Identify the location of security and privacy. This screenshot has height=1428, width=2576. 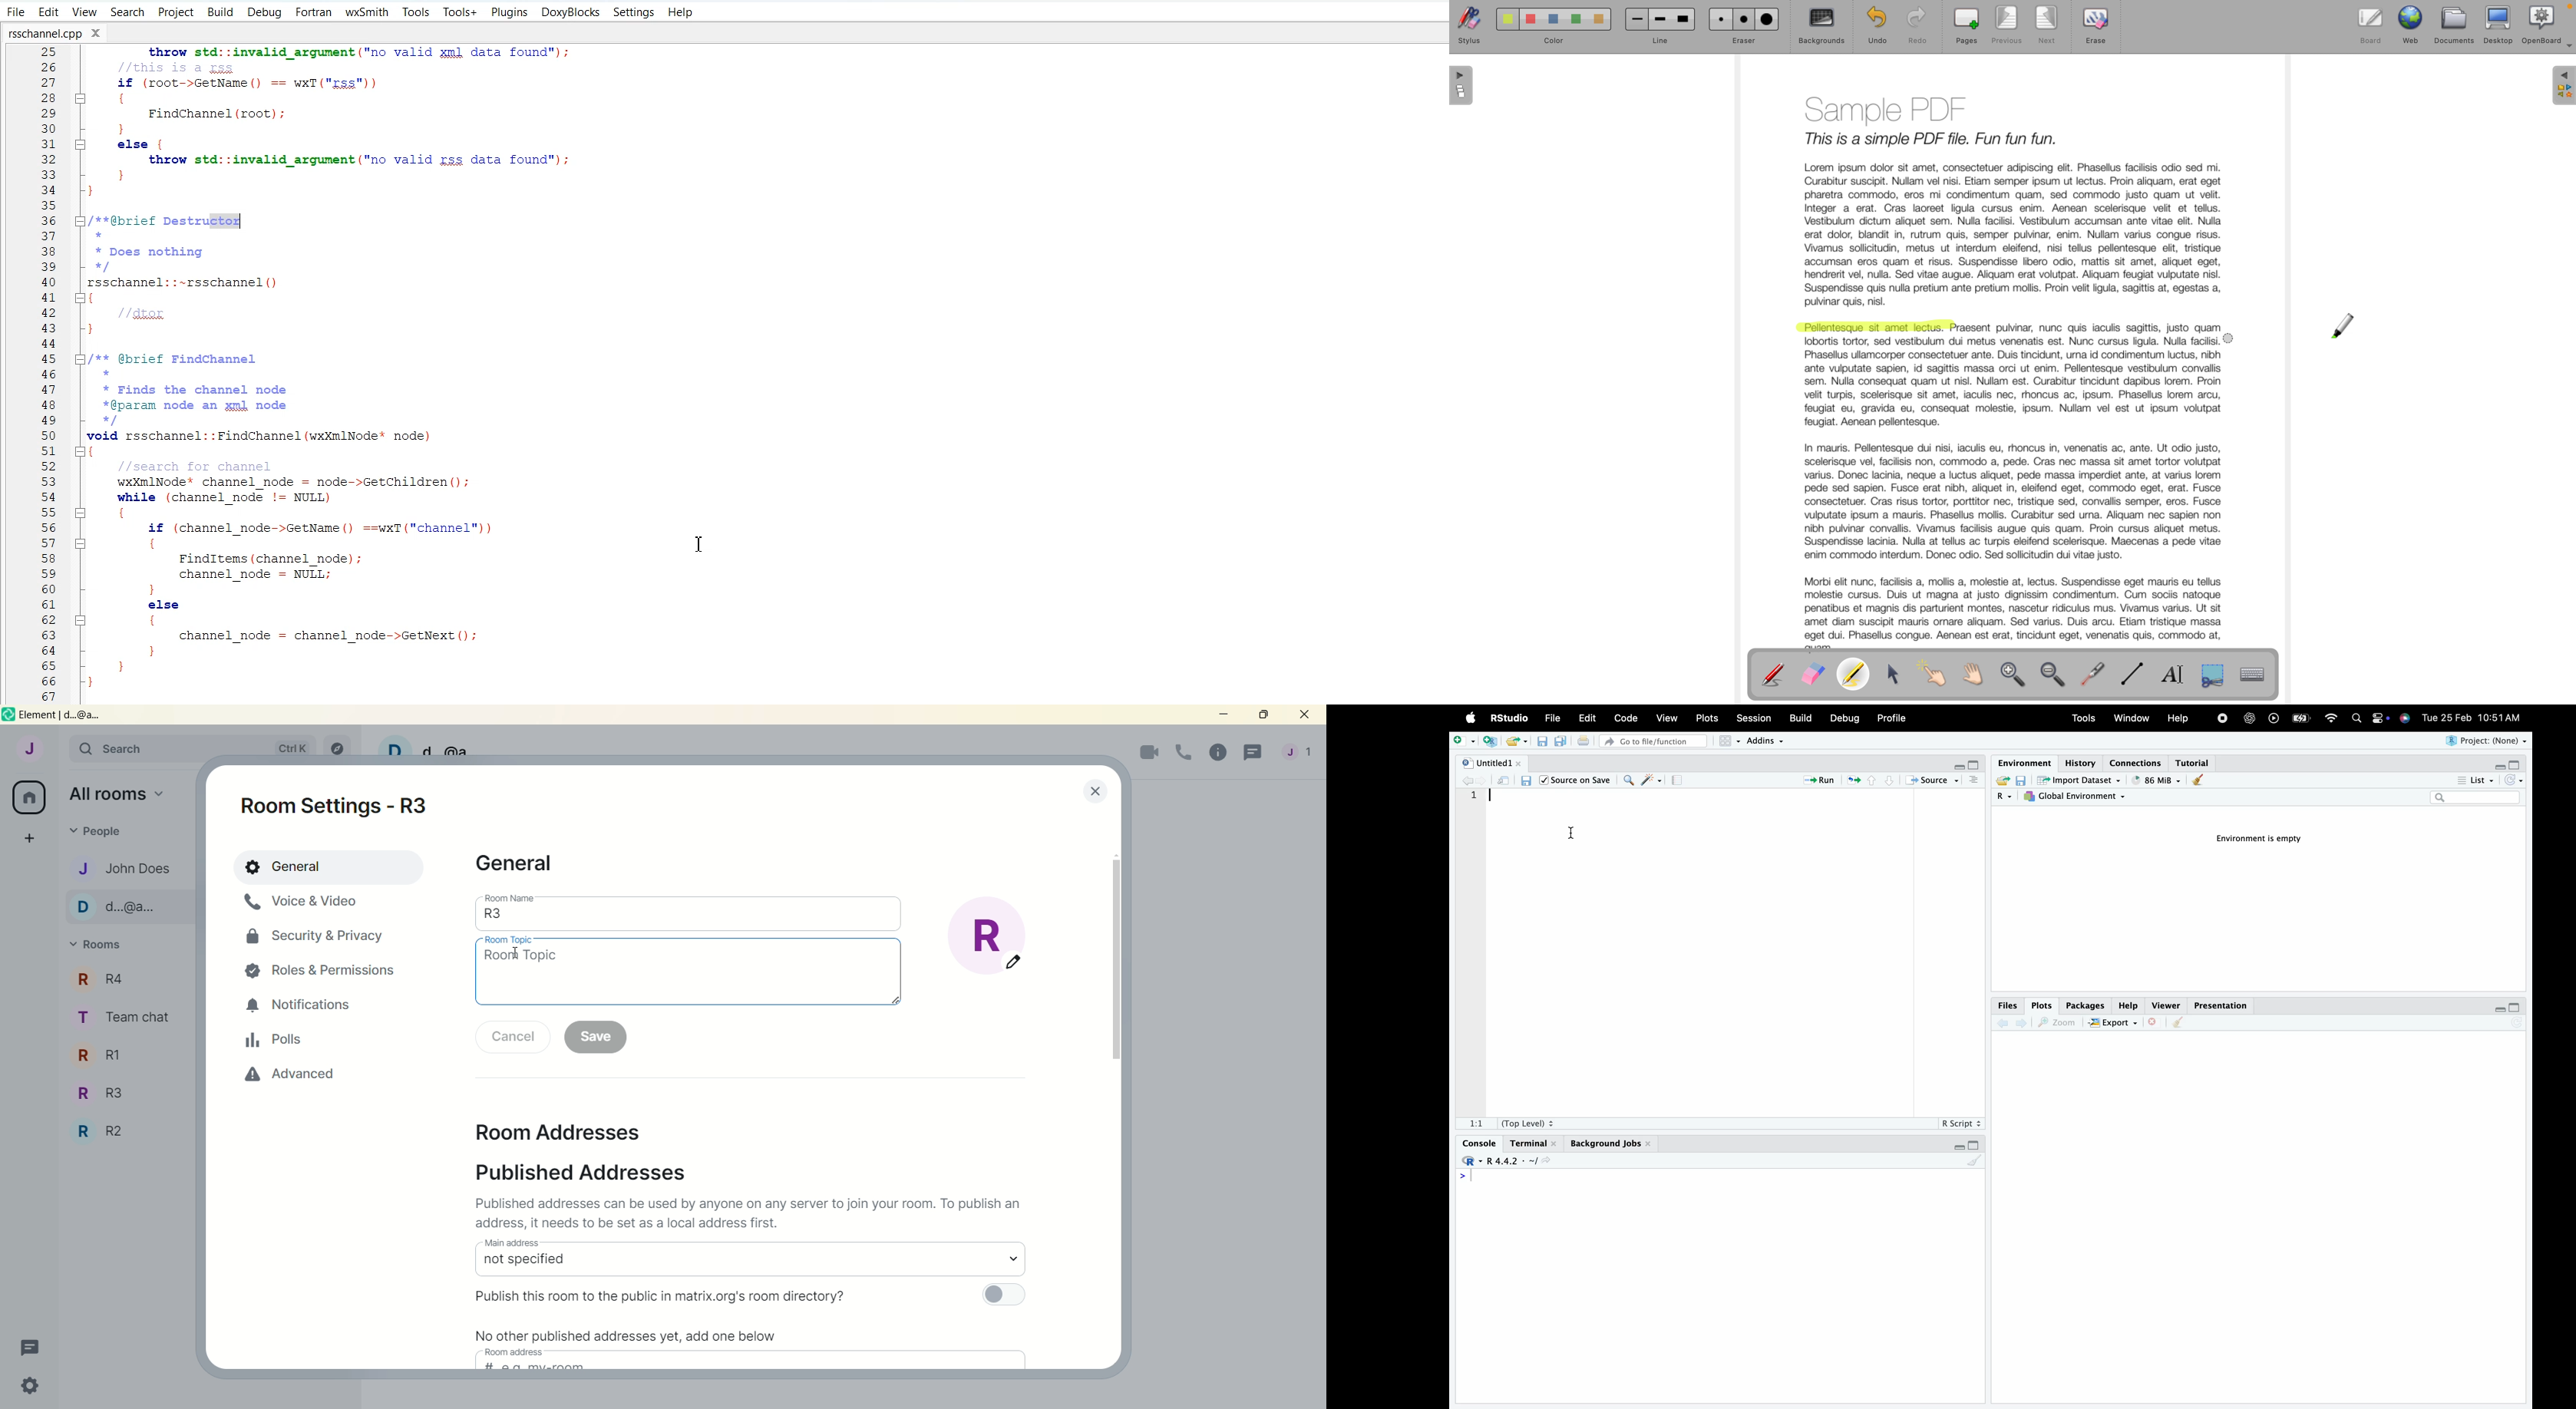
(312, 936).